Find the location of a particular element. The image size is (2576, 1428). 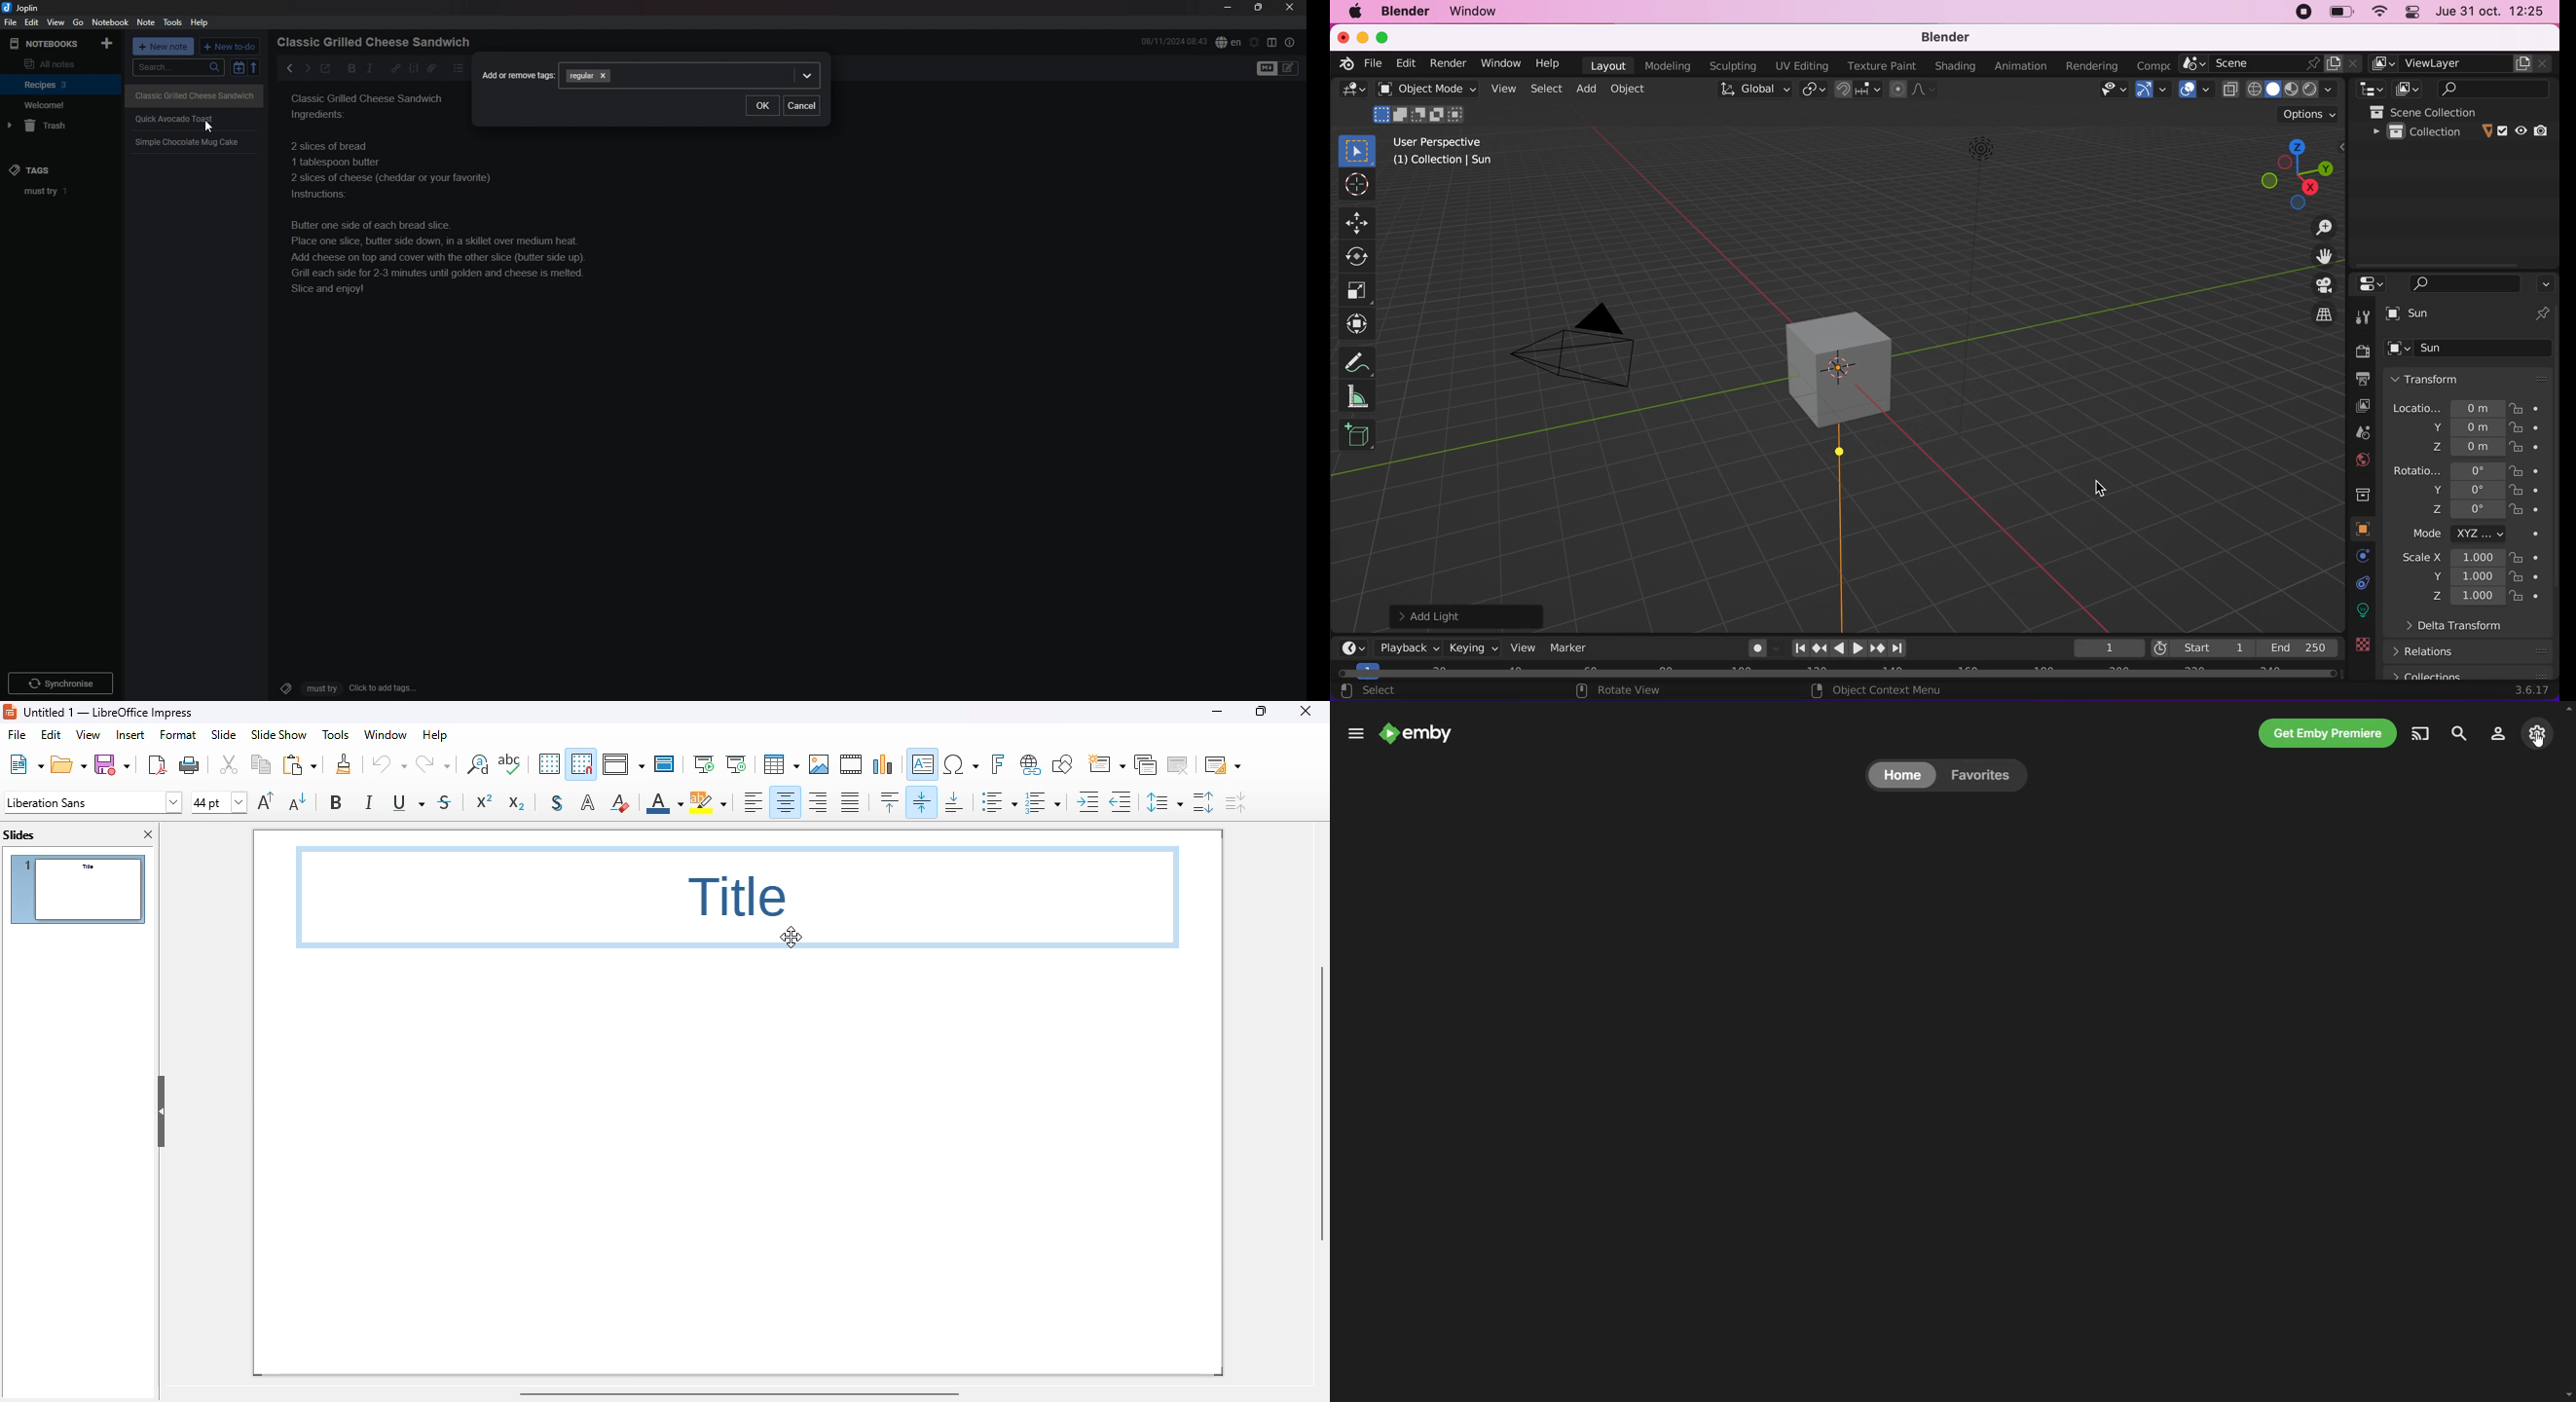

collections is located at coordinates (2358, 492).